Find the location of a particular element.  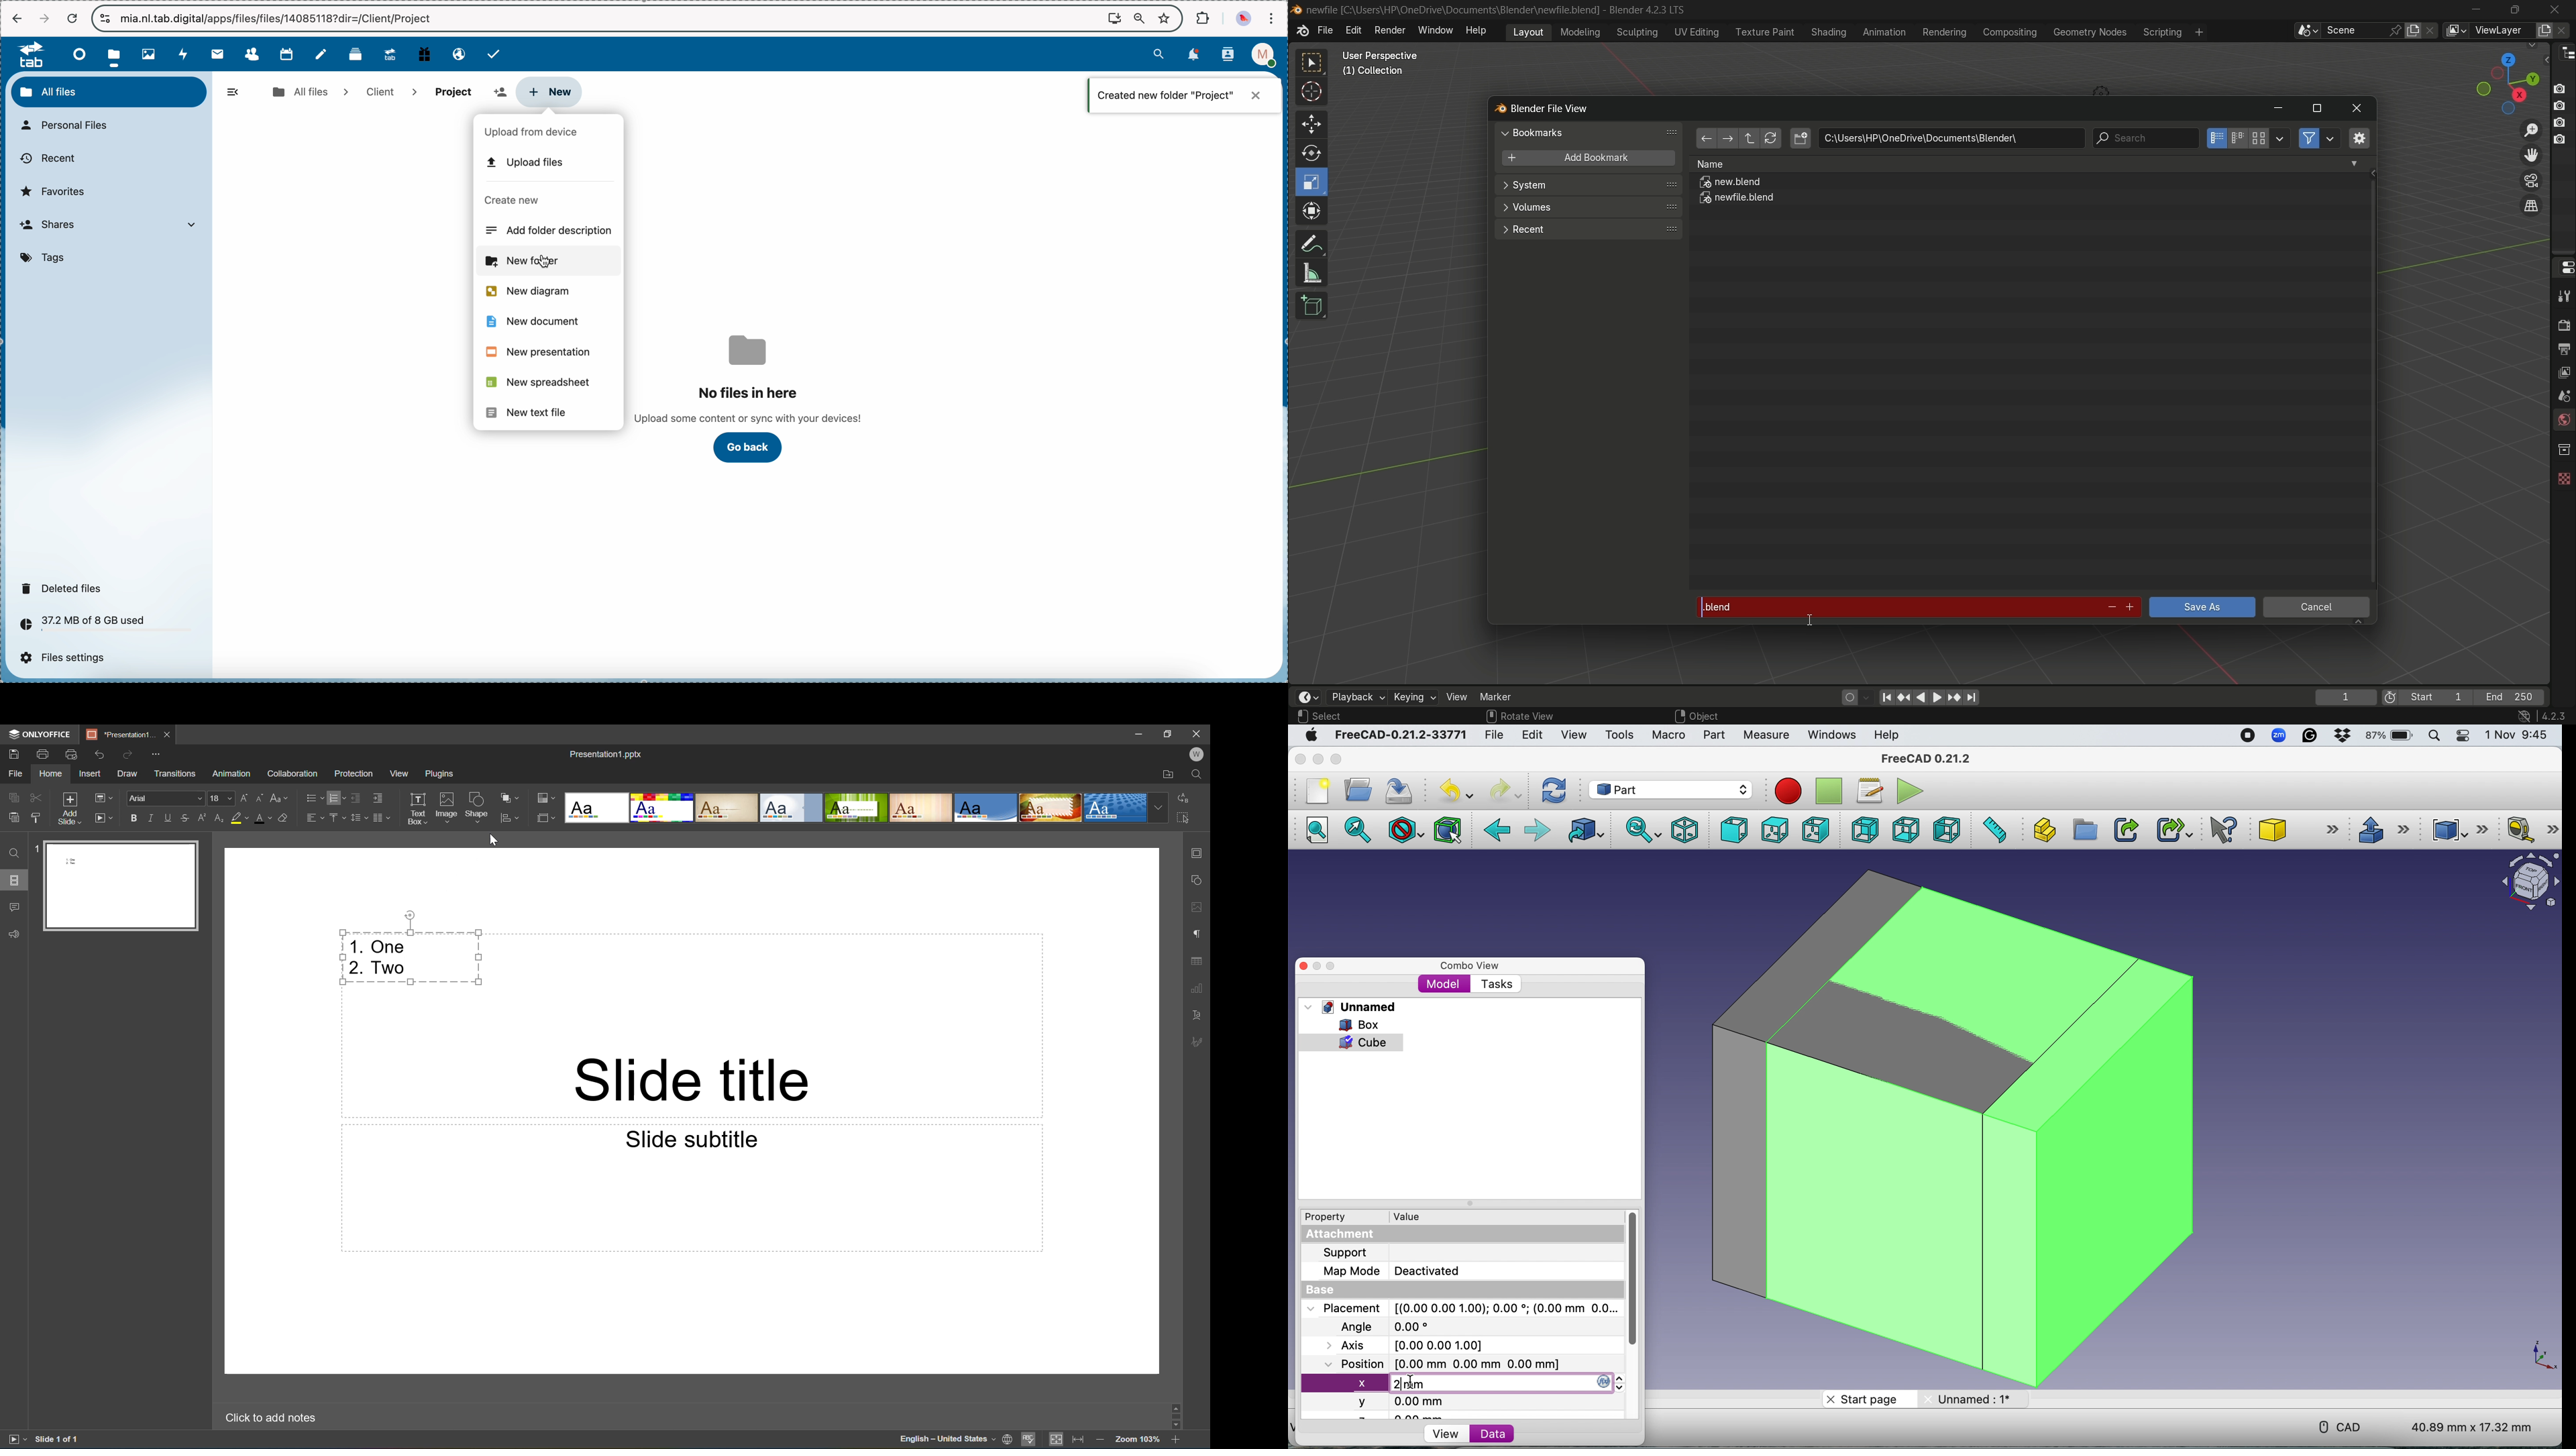

Measure linear is located at coordinates (2532, 832).